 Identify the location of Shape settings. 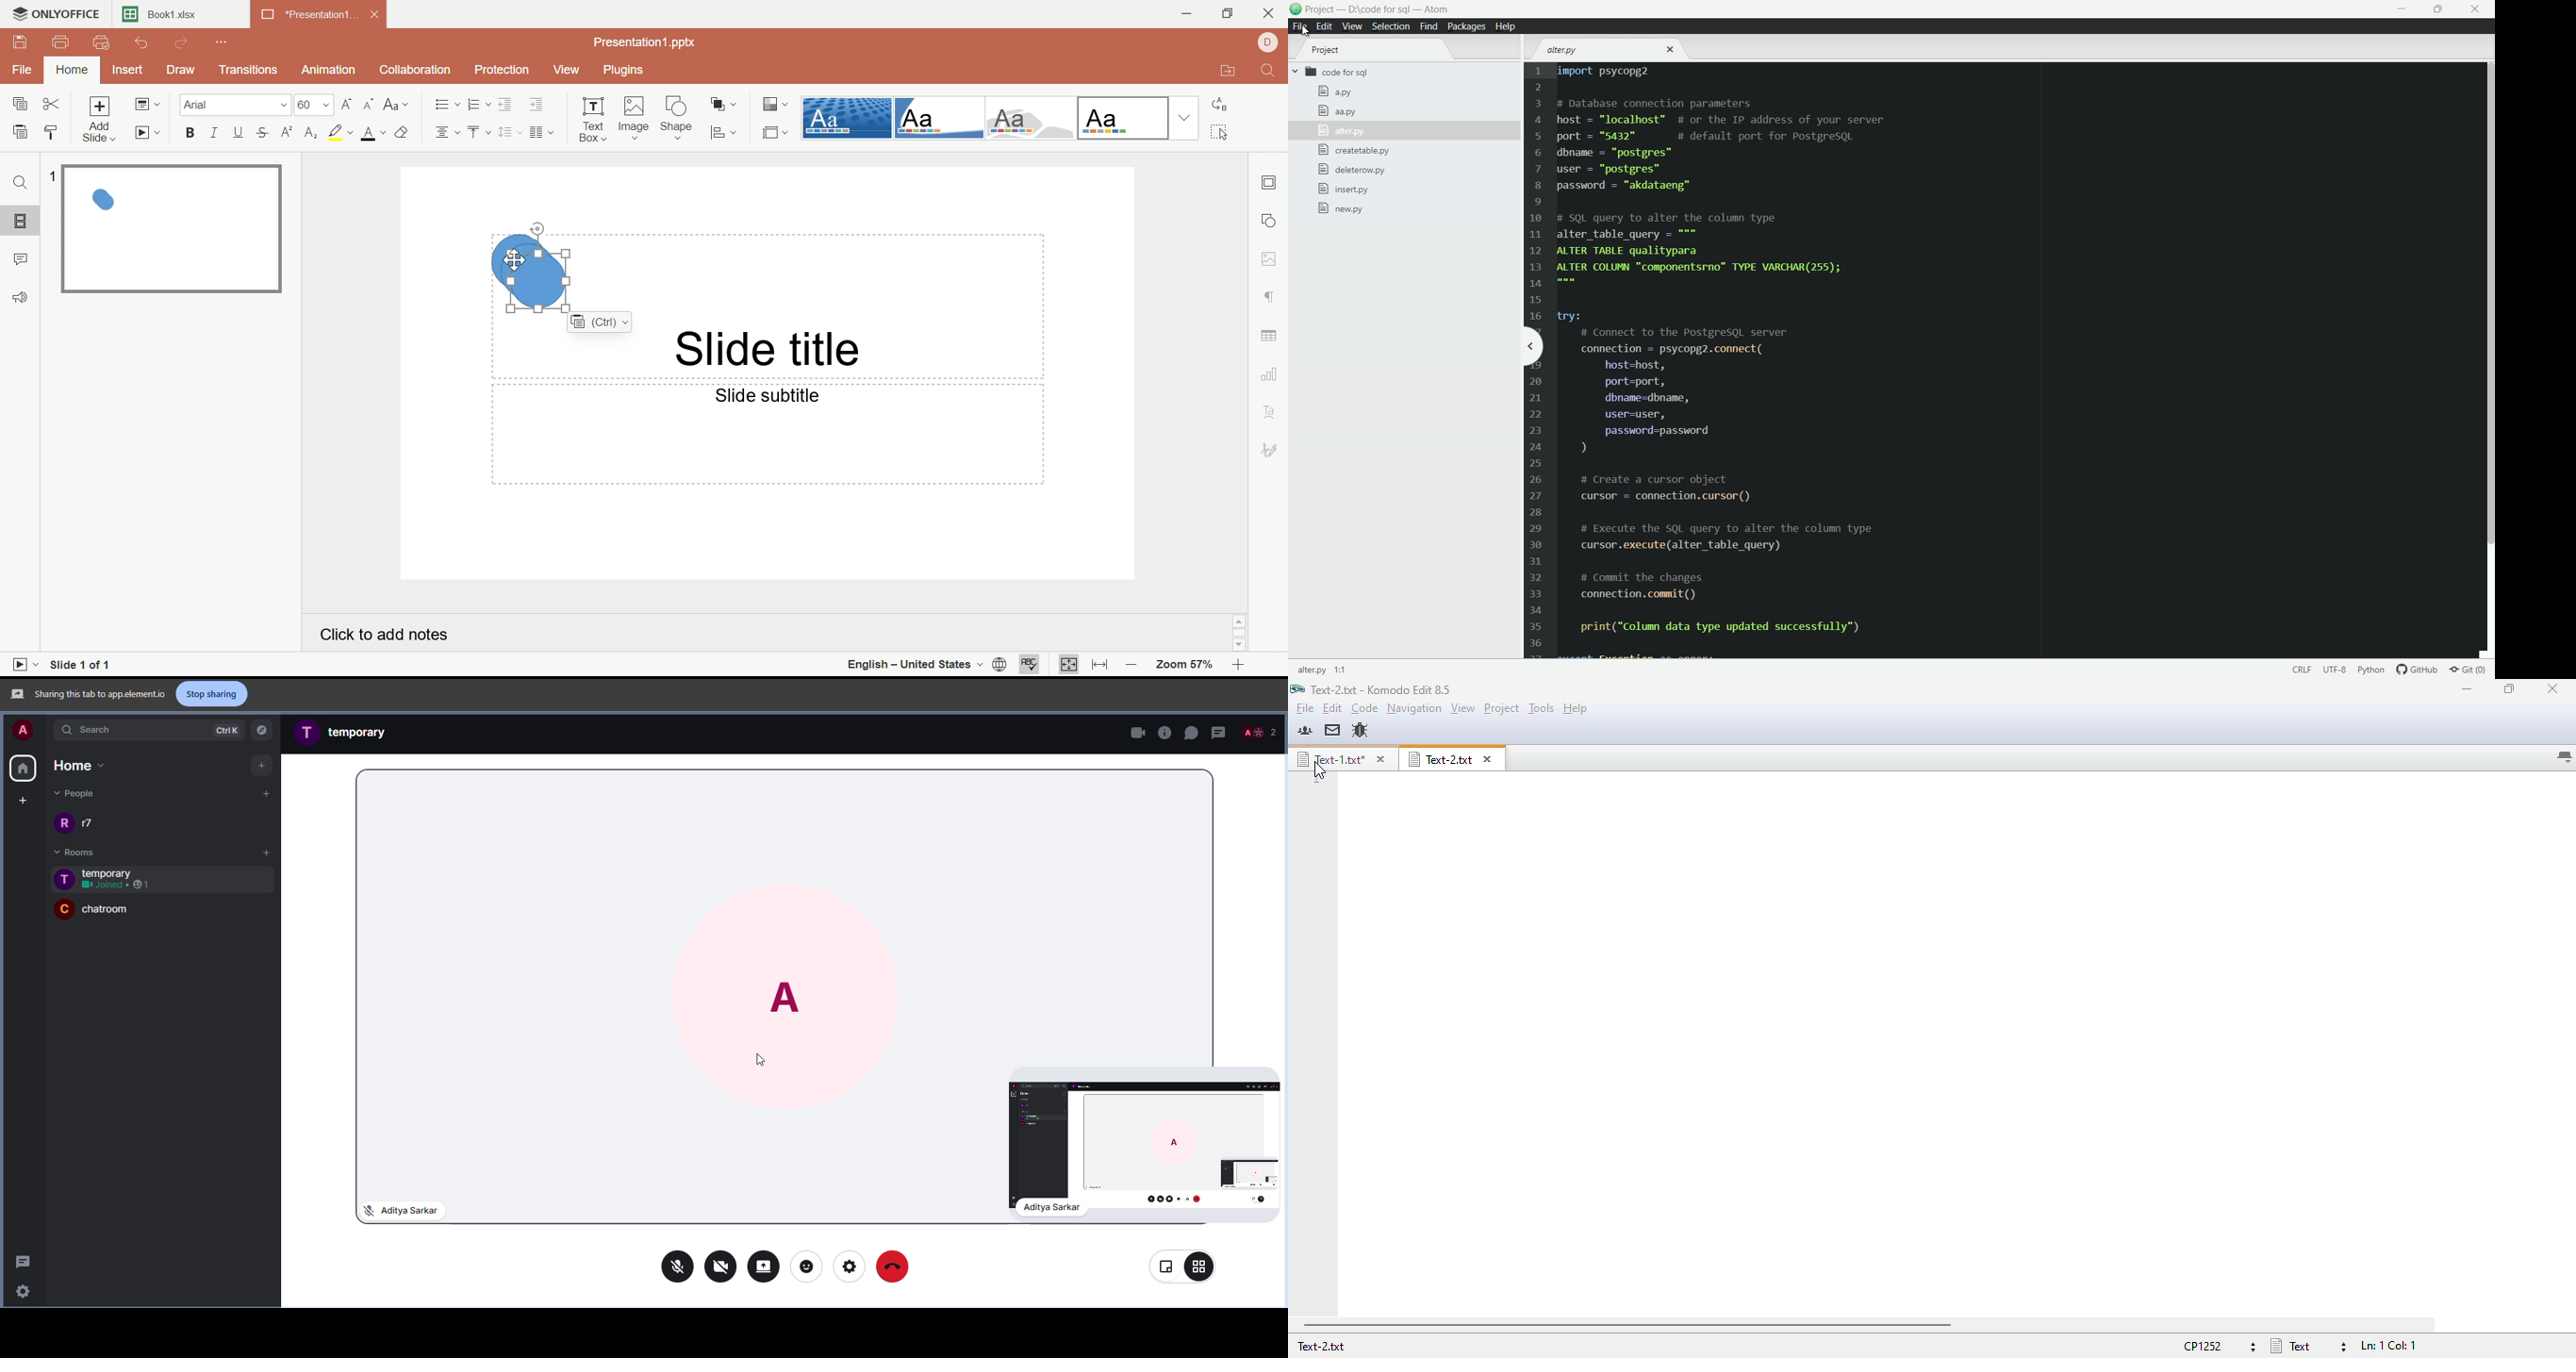
(1271, 220).